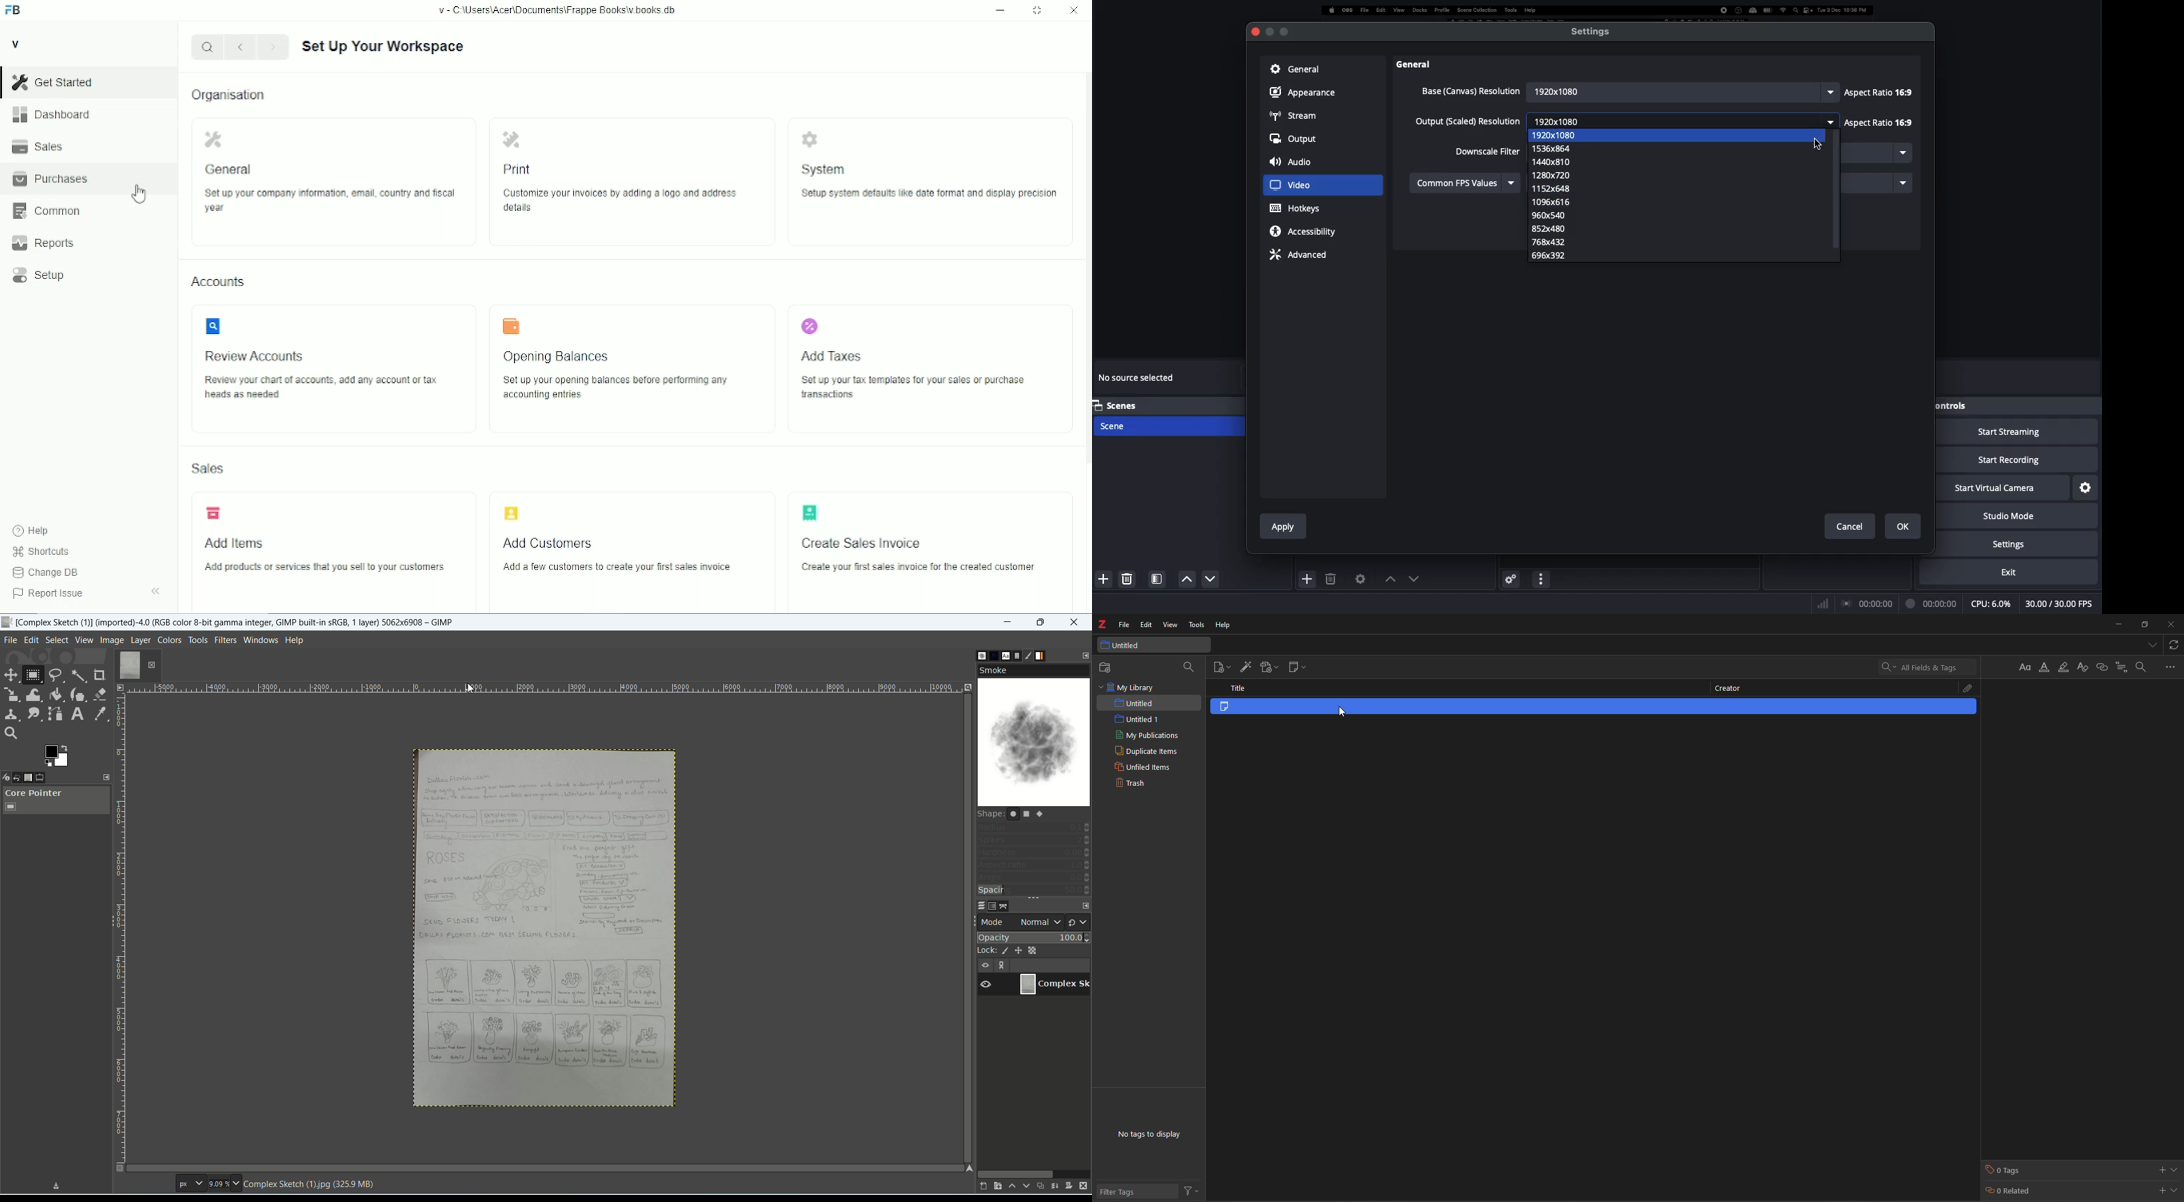 Image resolution: width=2184 pixels, height=1204 pixels. Describe the element at coordinates (1269, 32) in the screenshot. I see `Button` at that location.